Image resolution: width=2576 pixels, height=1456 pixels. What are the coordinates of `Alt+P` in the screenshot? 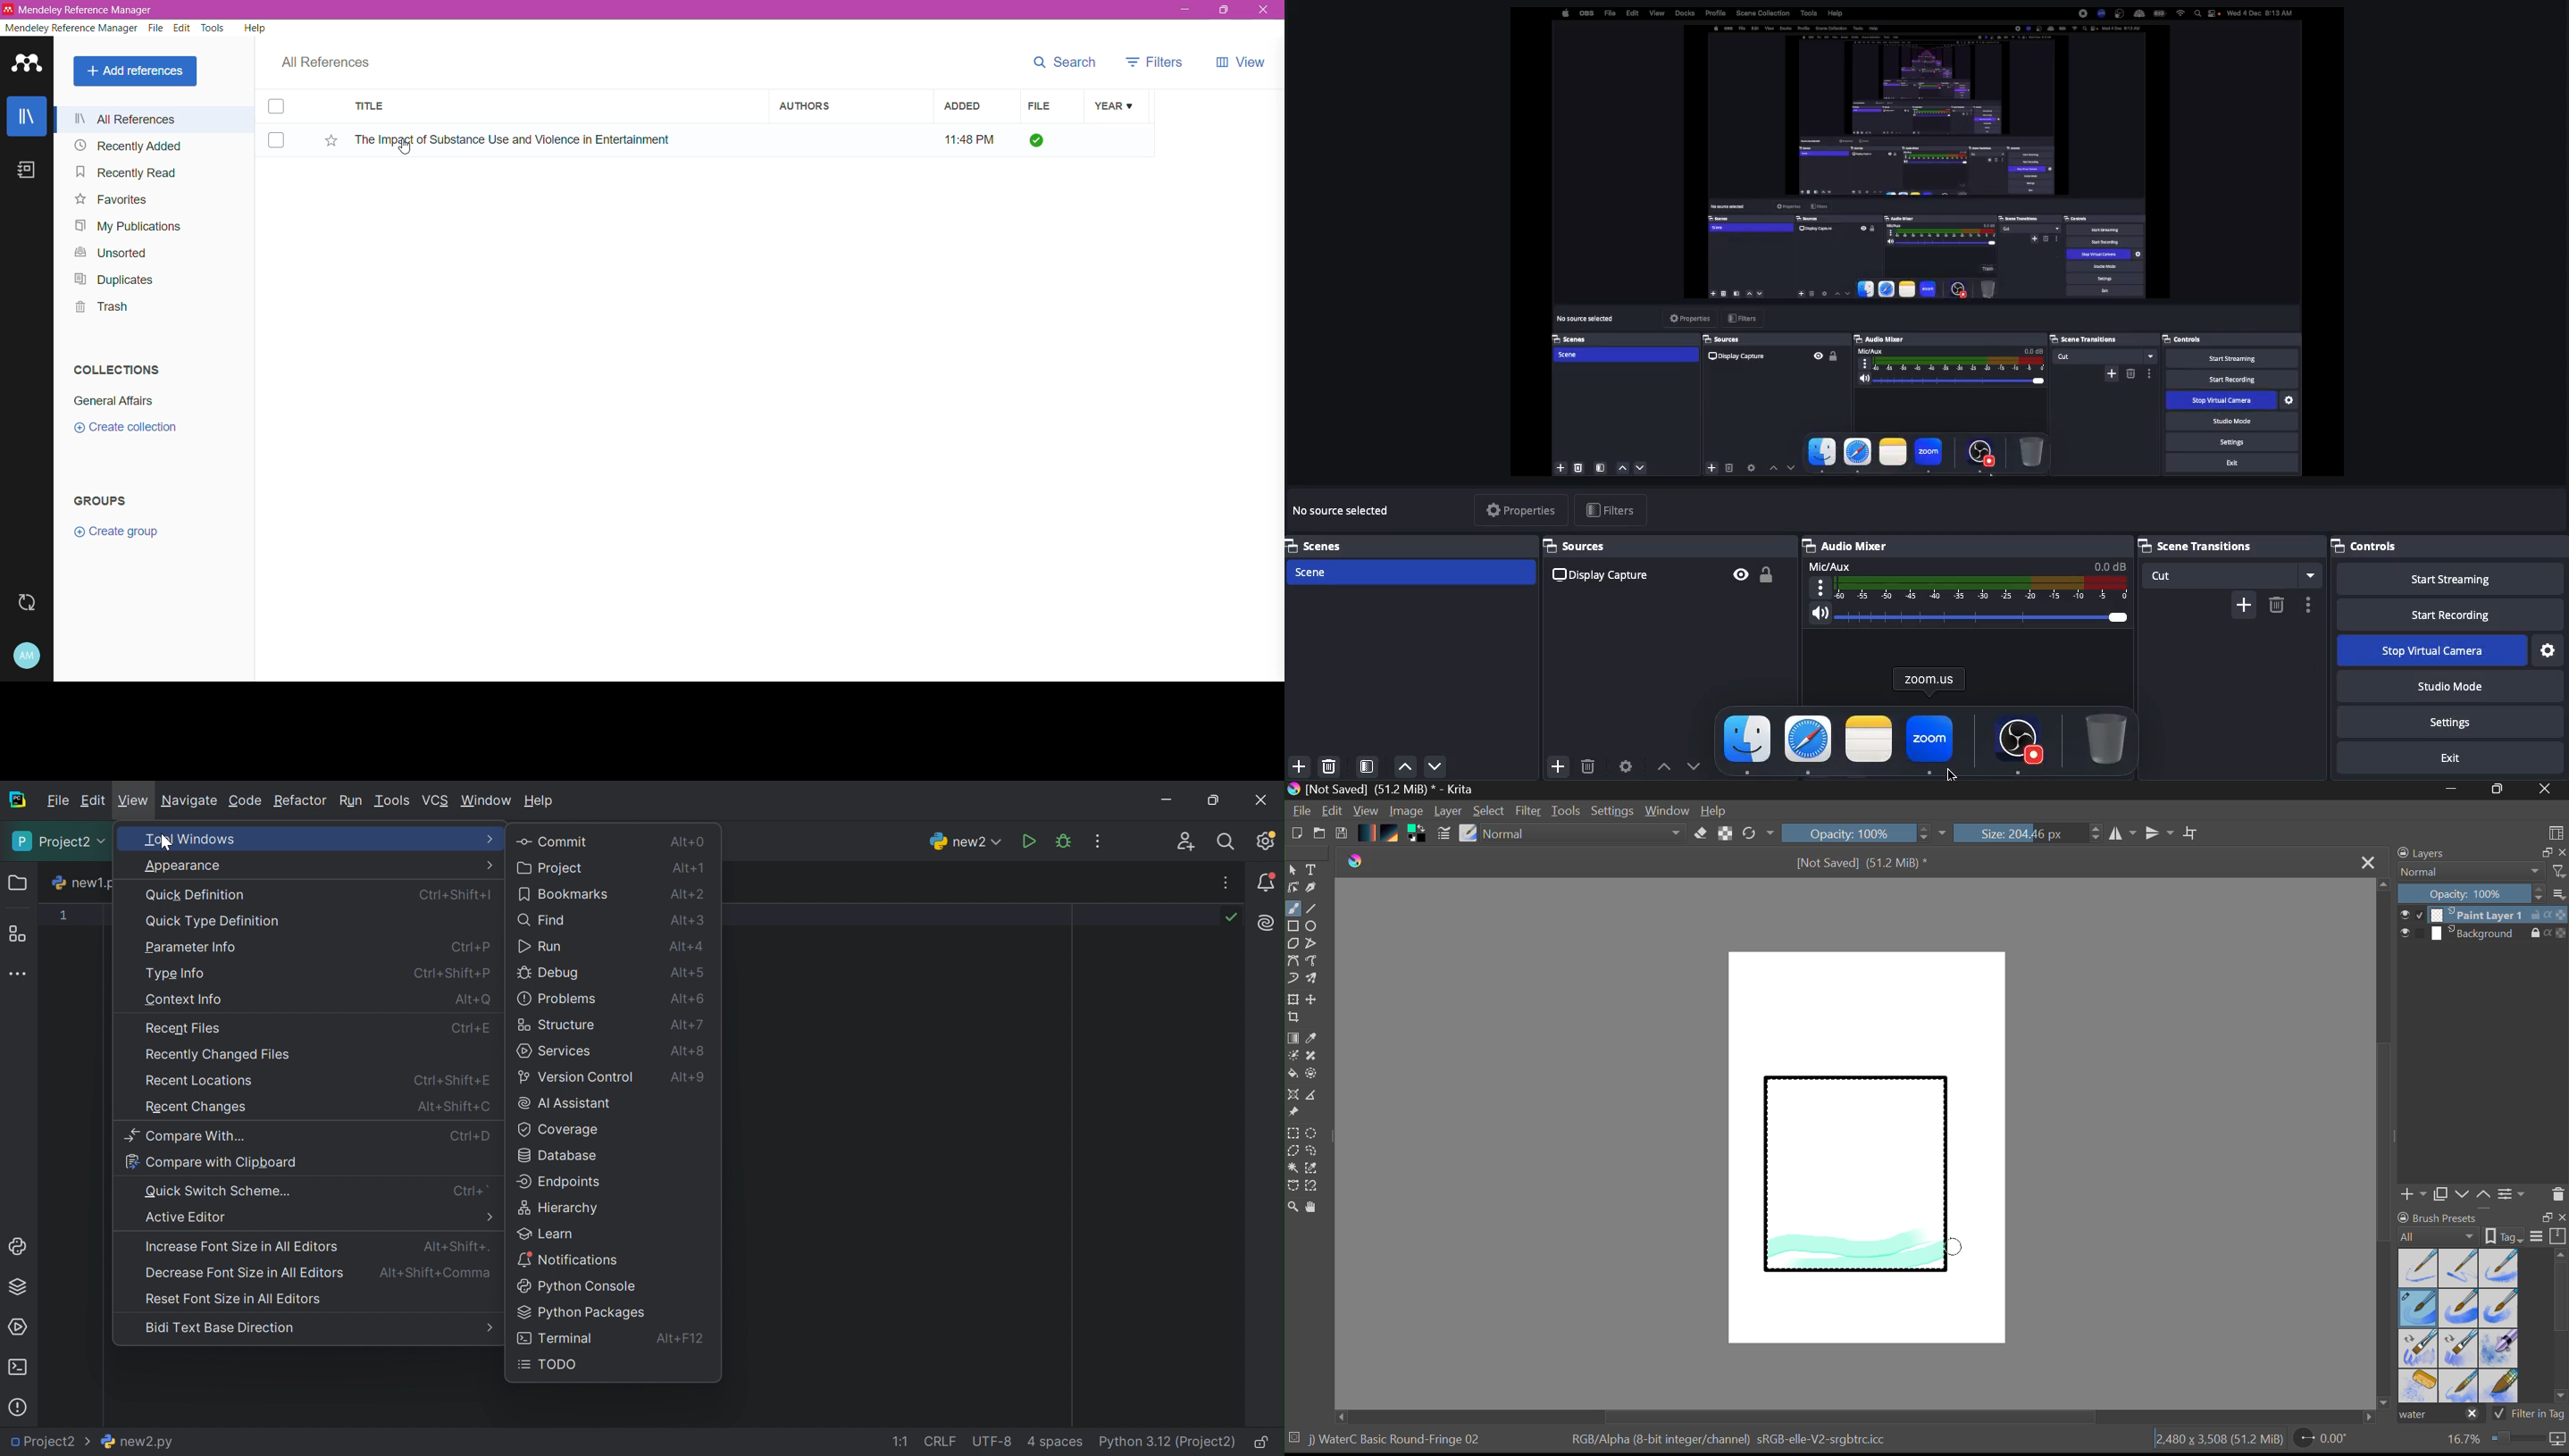 It's located at (474, 999).